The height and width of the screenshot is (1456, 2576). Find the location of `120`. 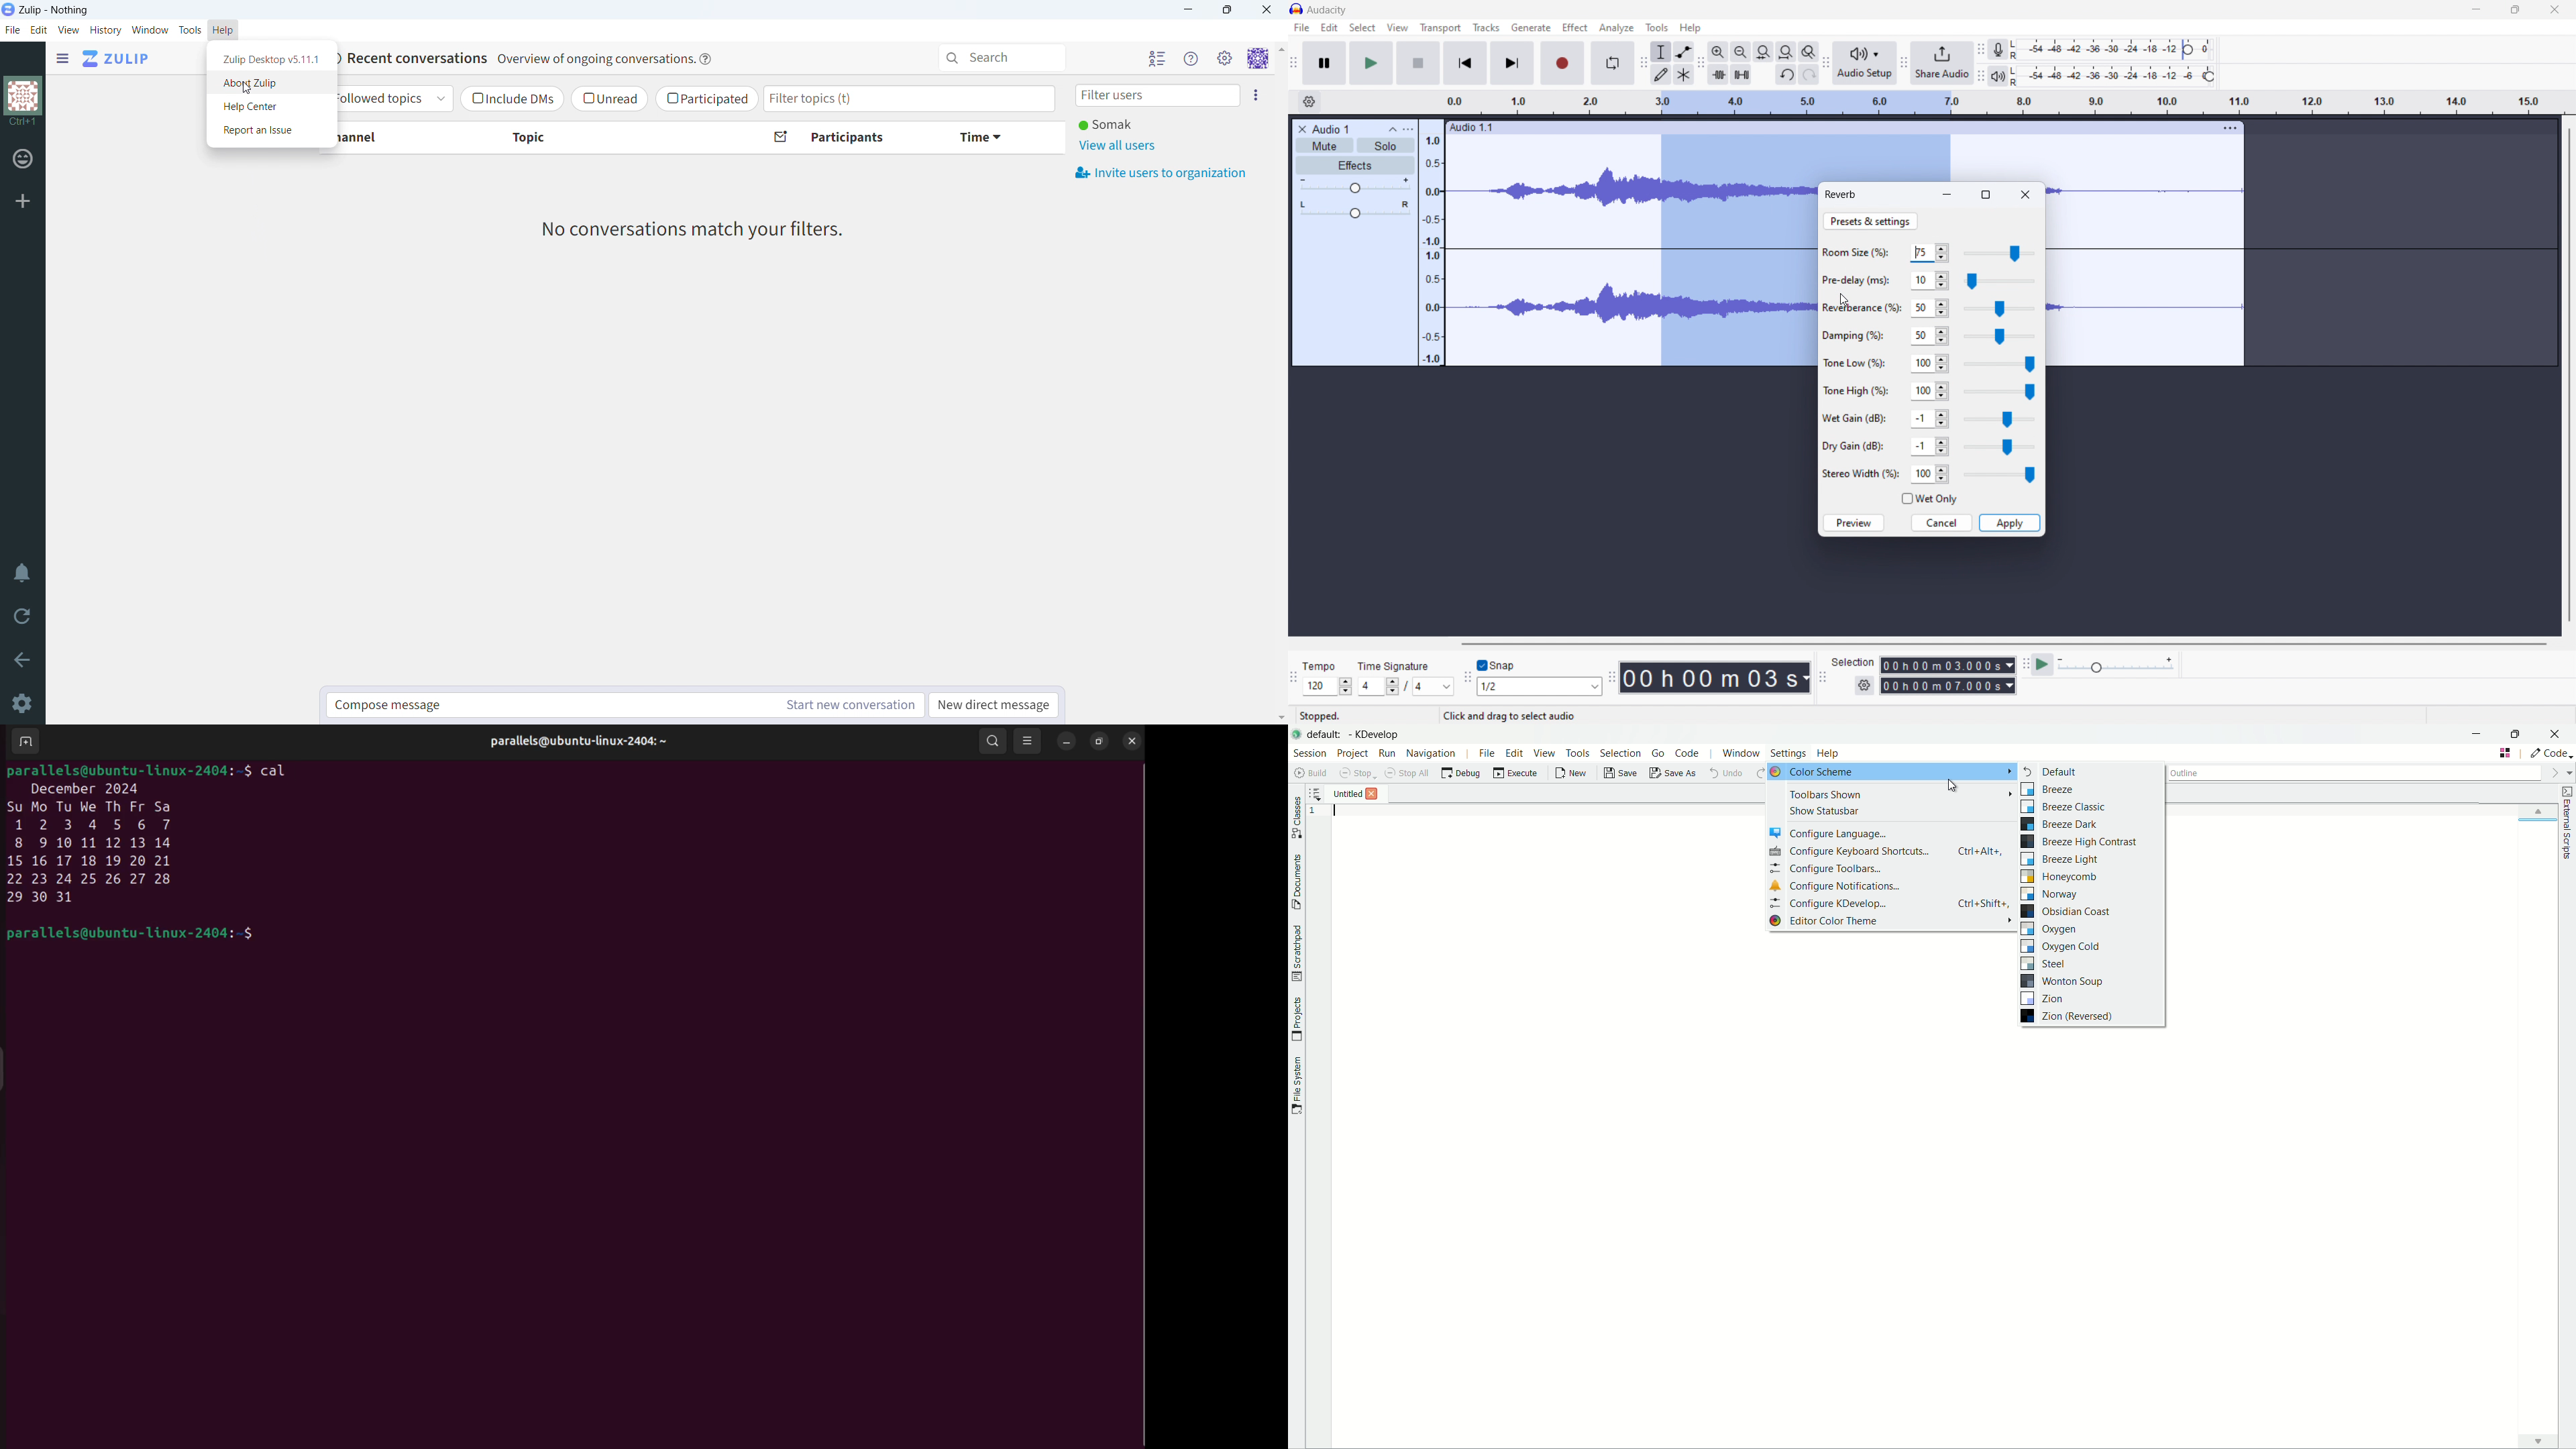

120 is located at coordinates (1328, 686).